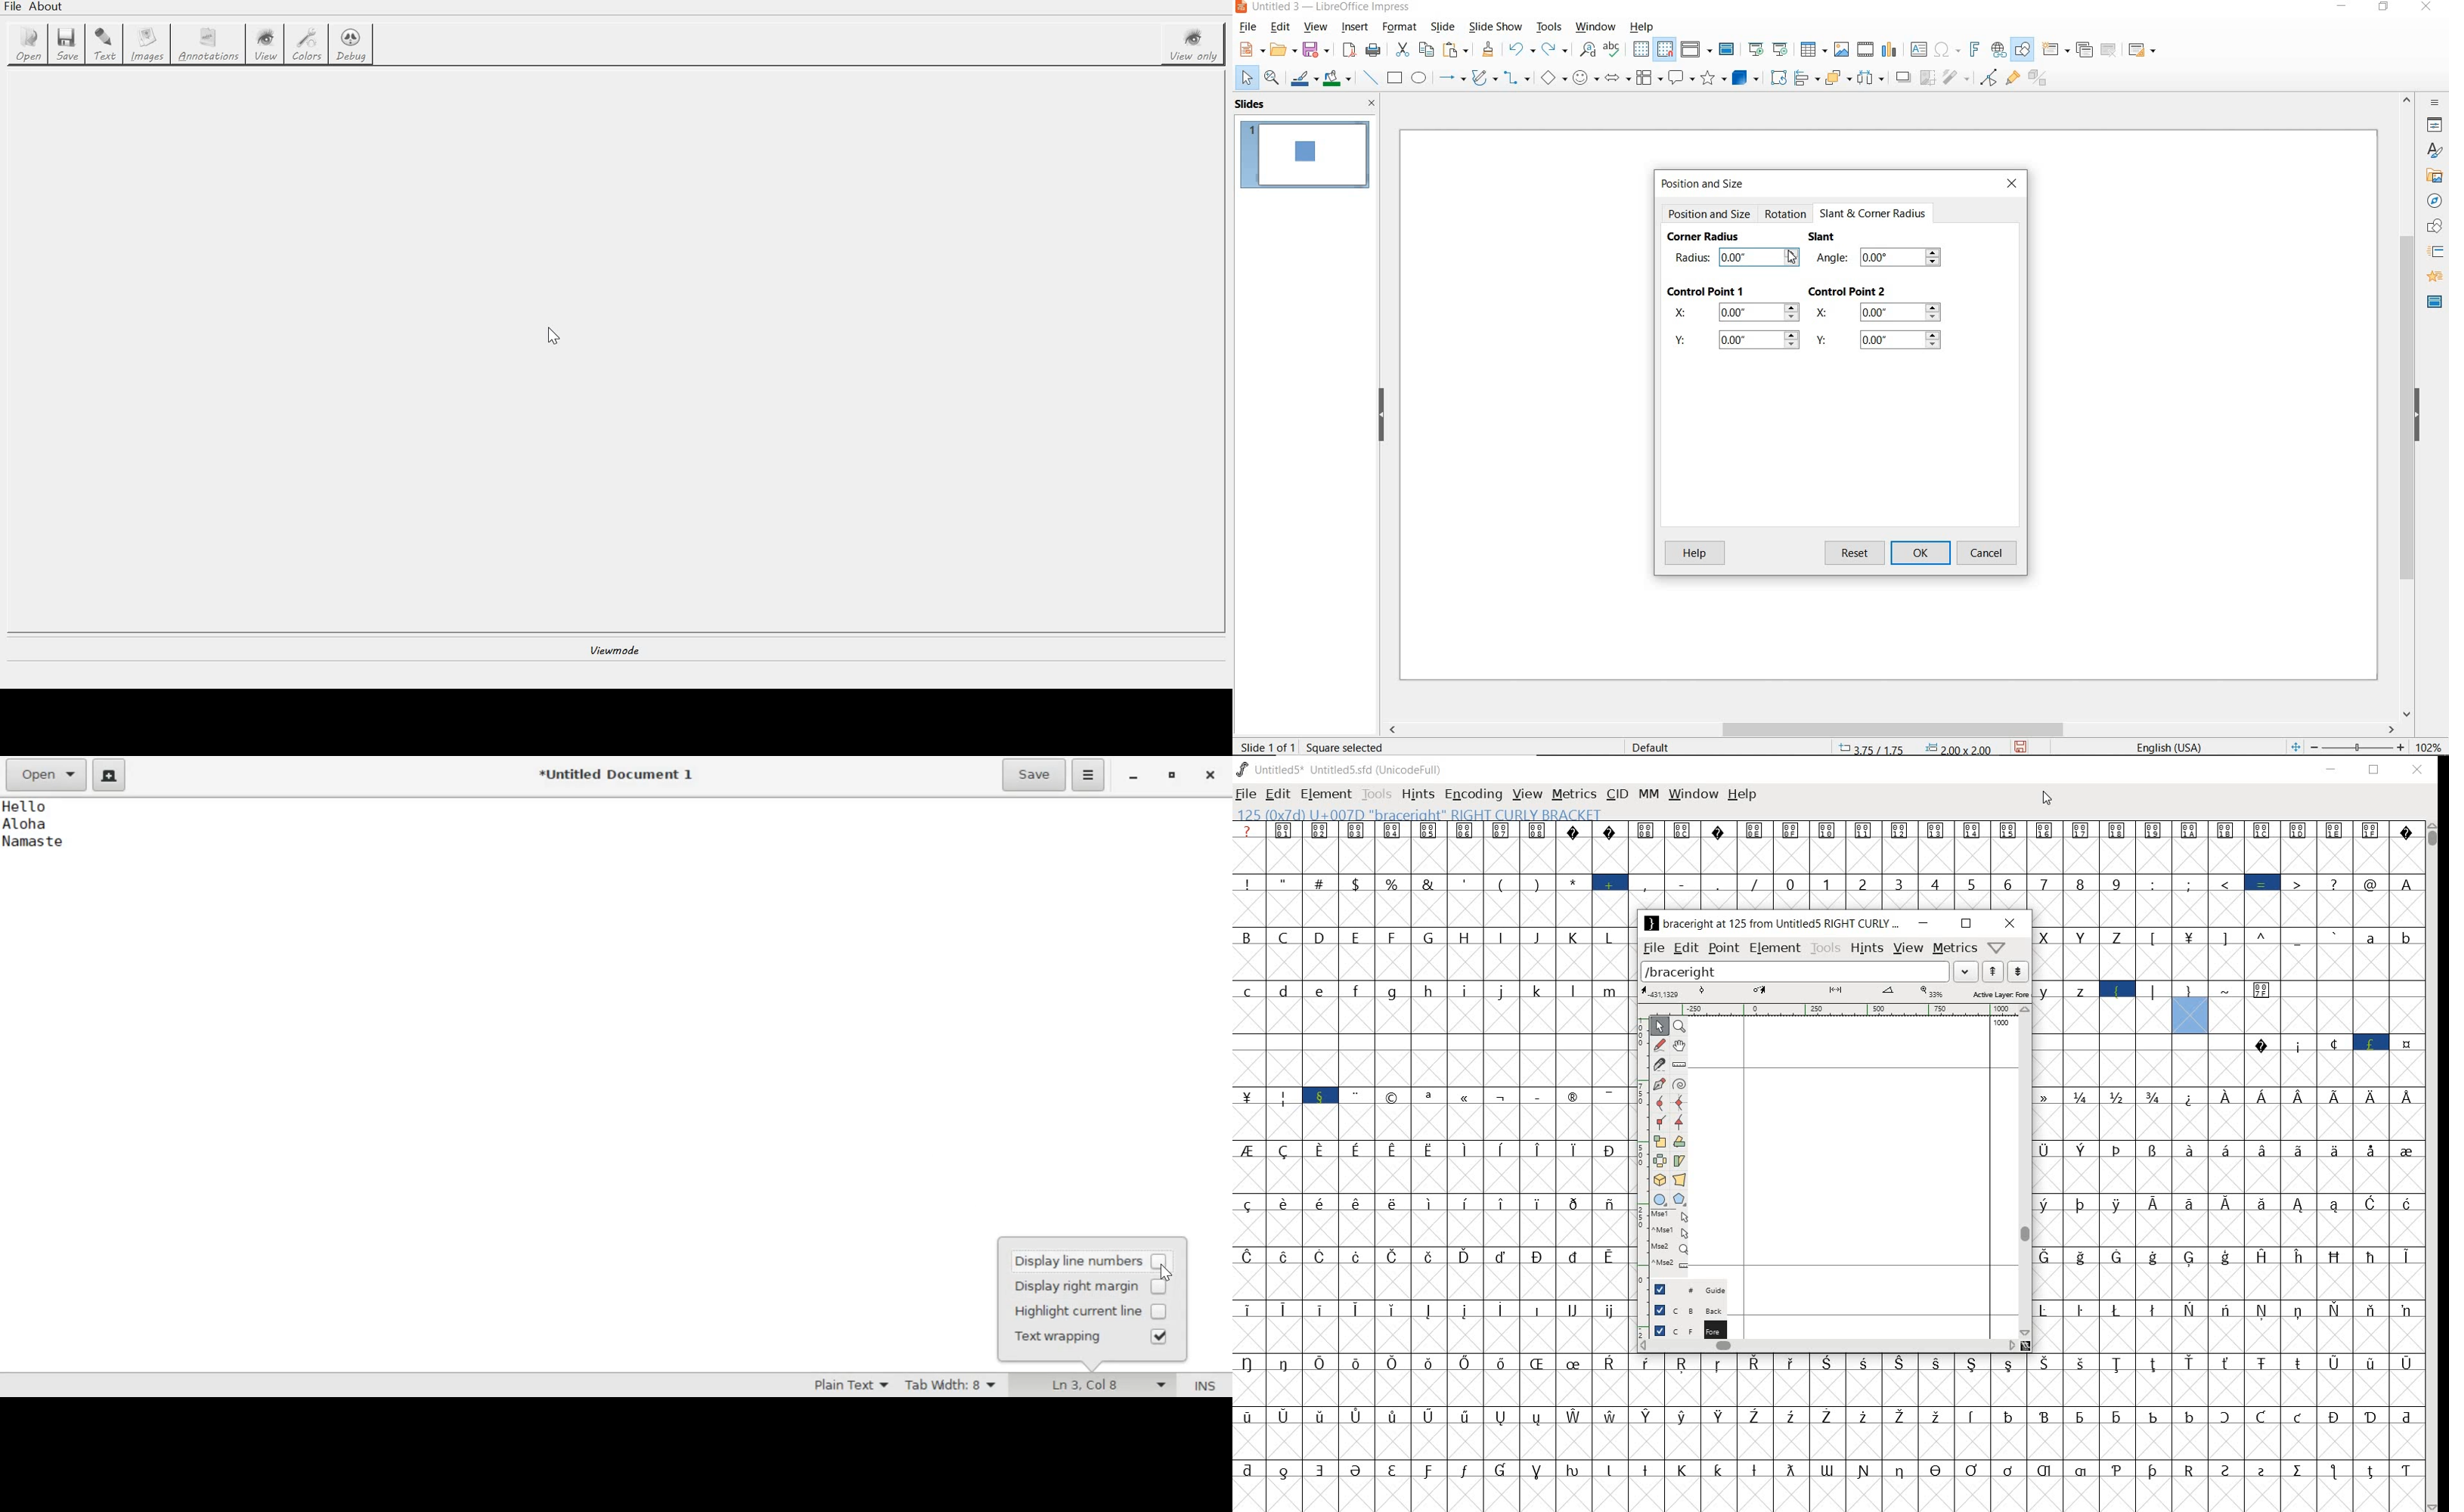  What do you see at coordinates (2142, 50) in the screenshot?
I see `slide layout` at bounding box center [2142, 50].